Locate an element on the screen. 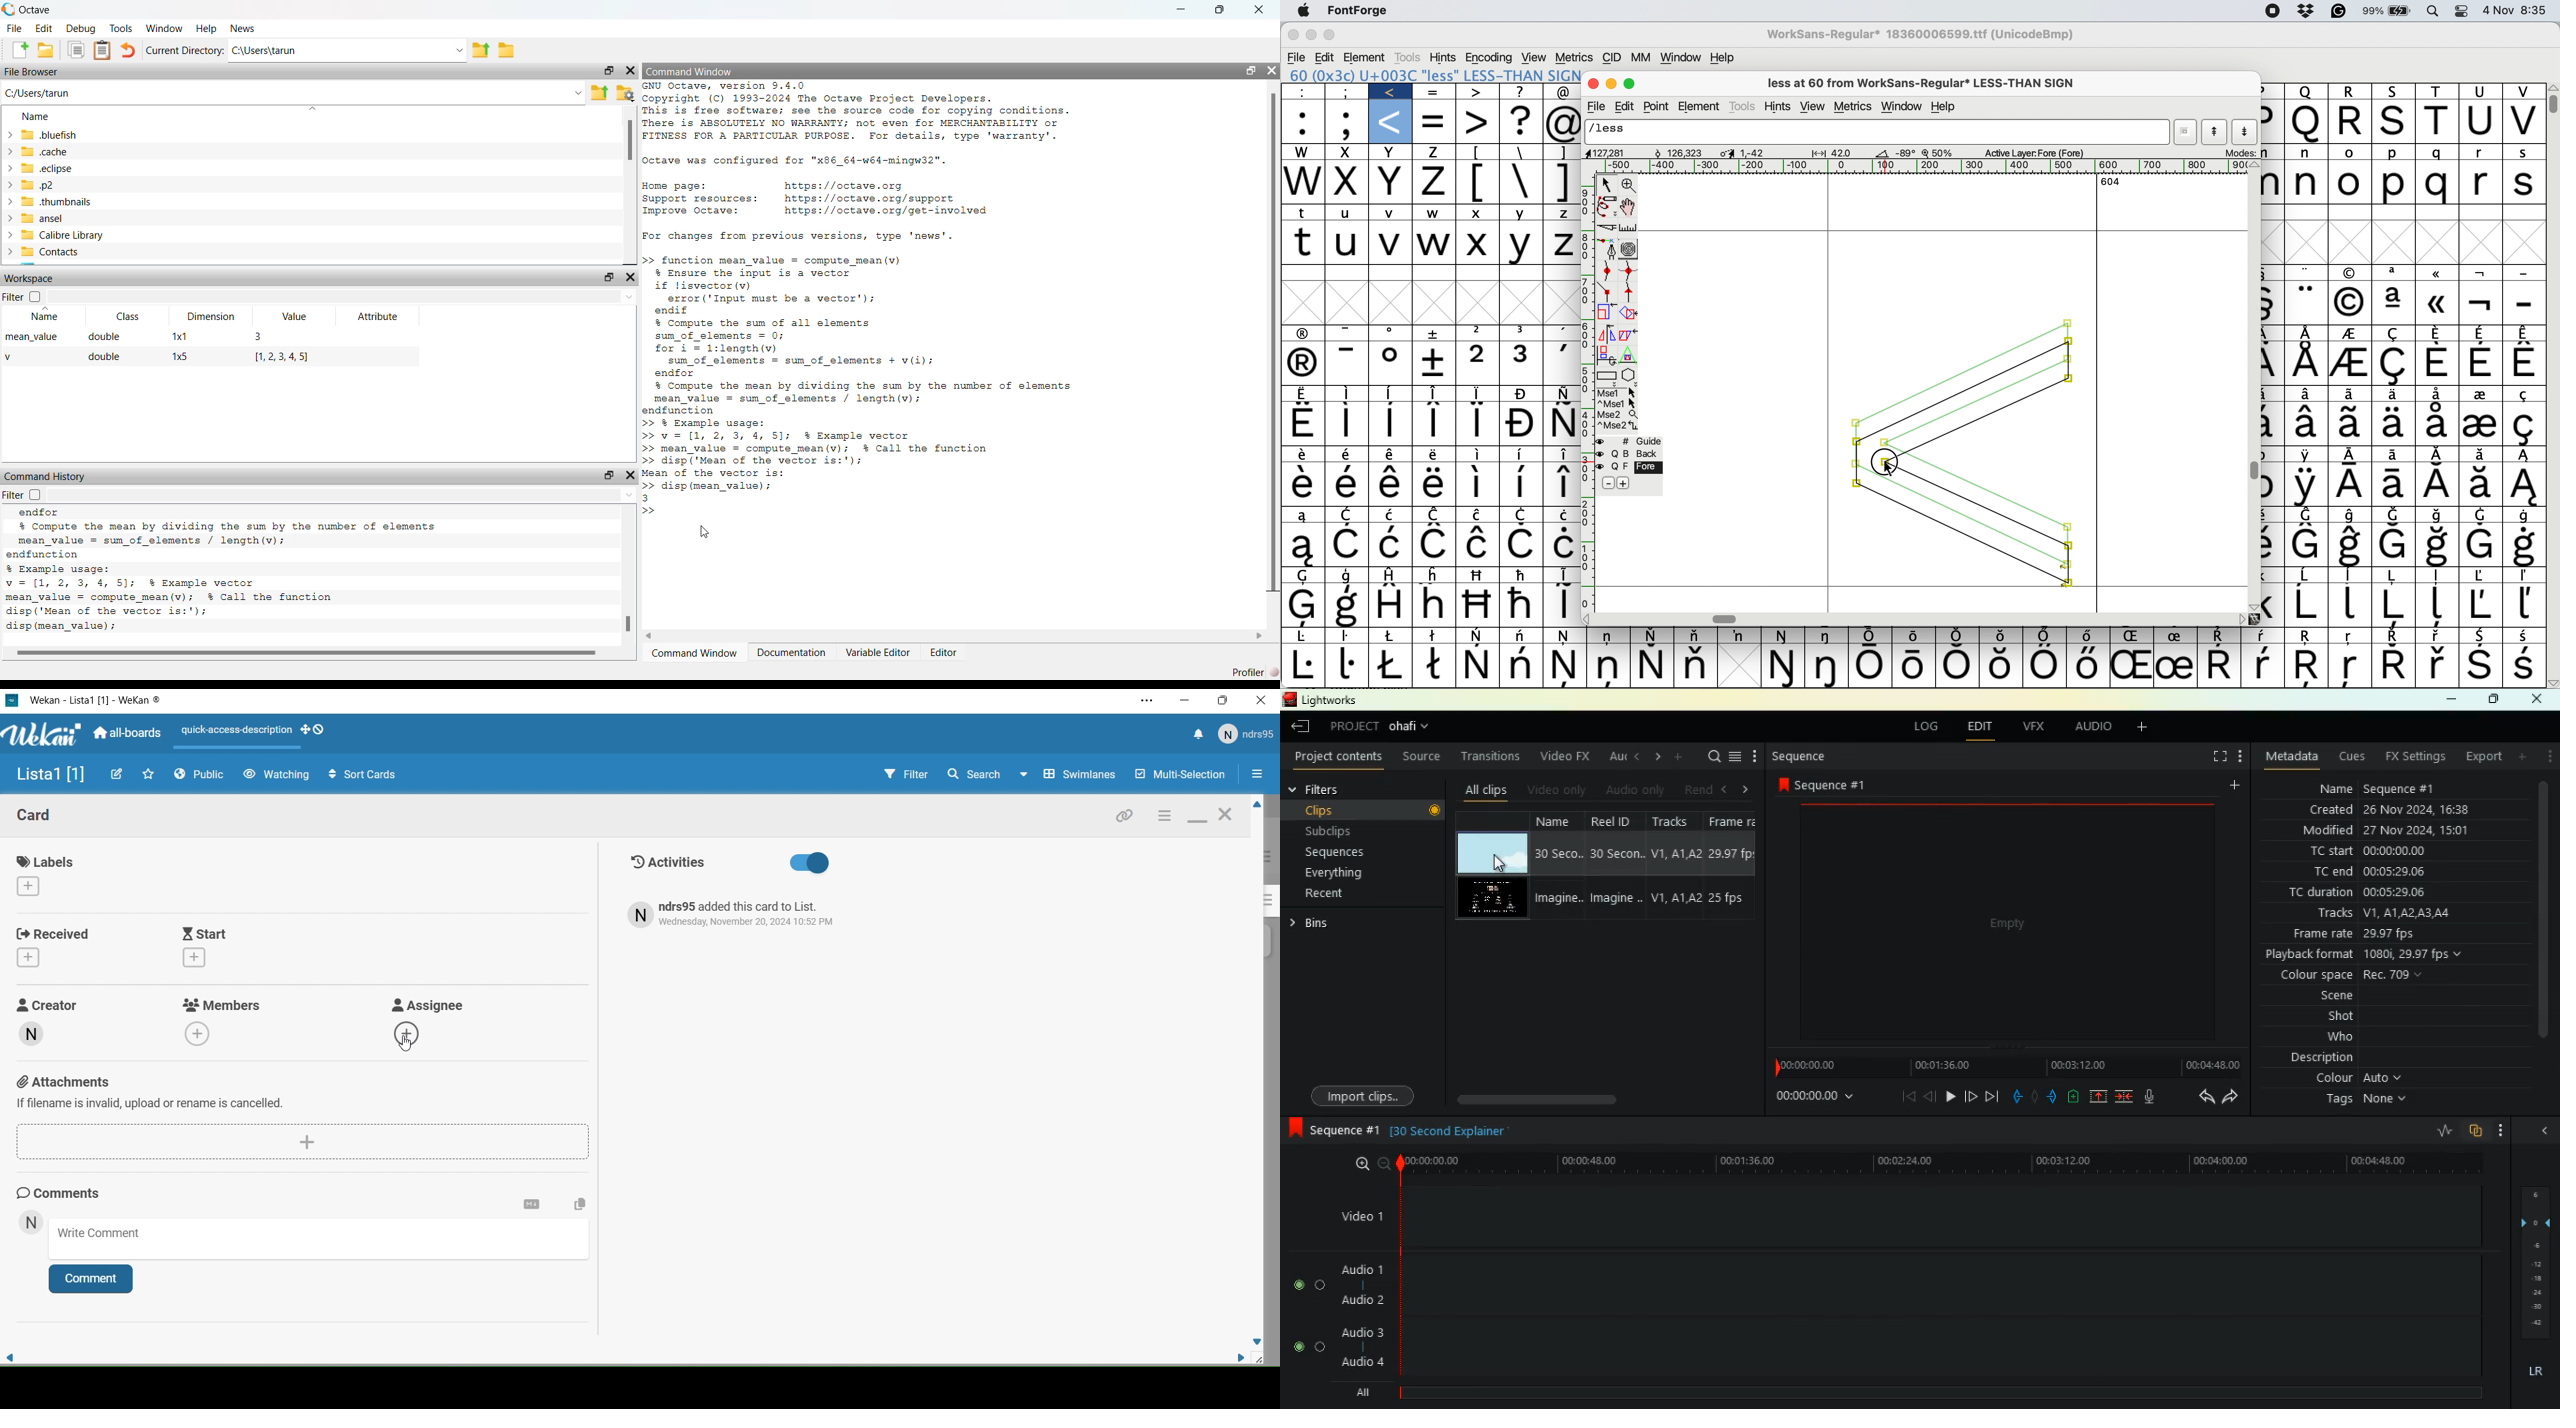 This screenshot has width=2576, height=1428. ] is located at coordinates (1559, 181).